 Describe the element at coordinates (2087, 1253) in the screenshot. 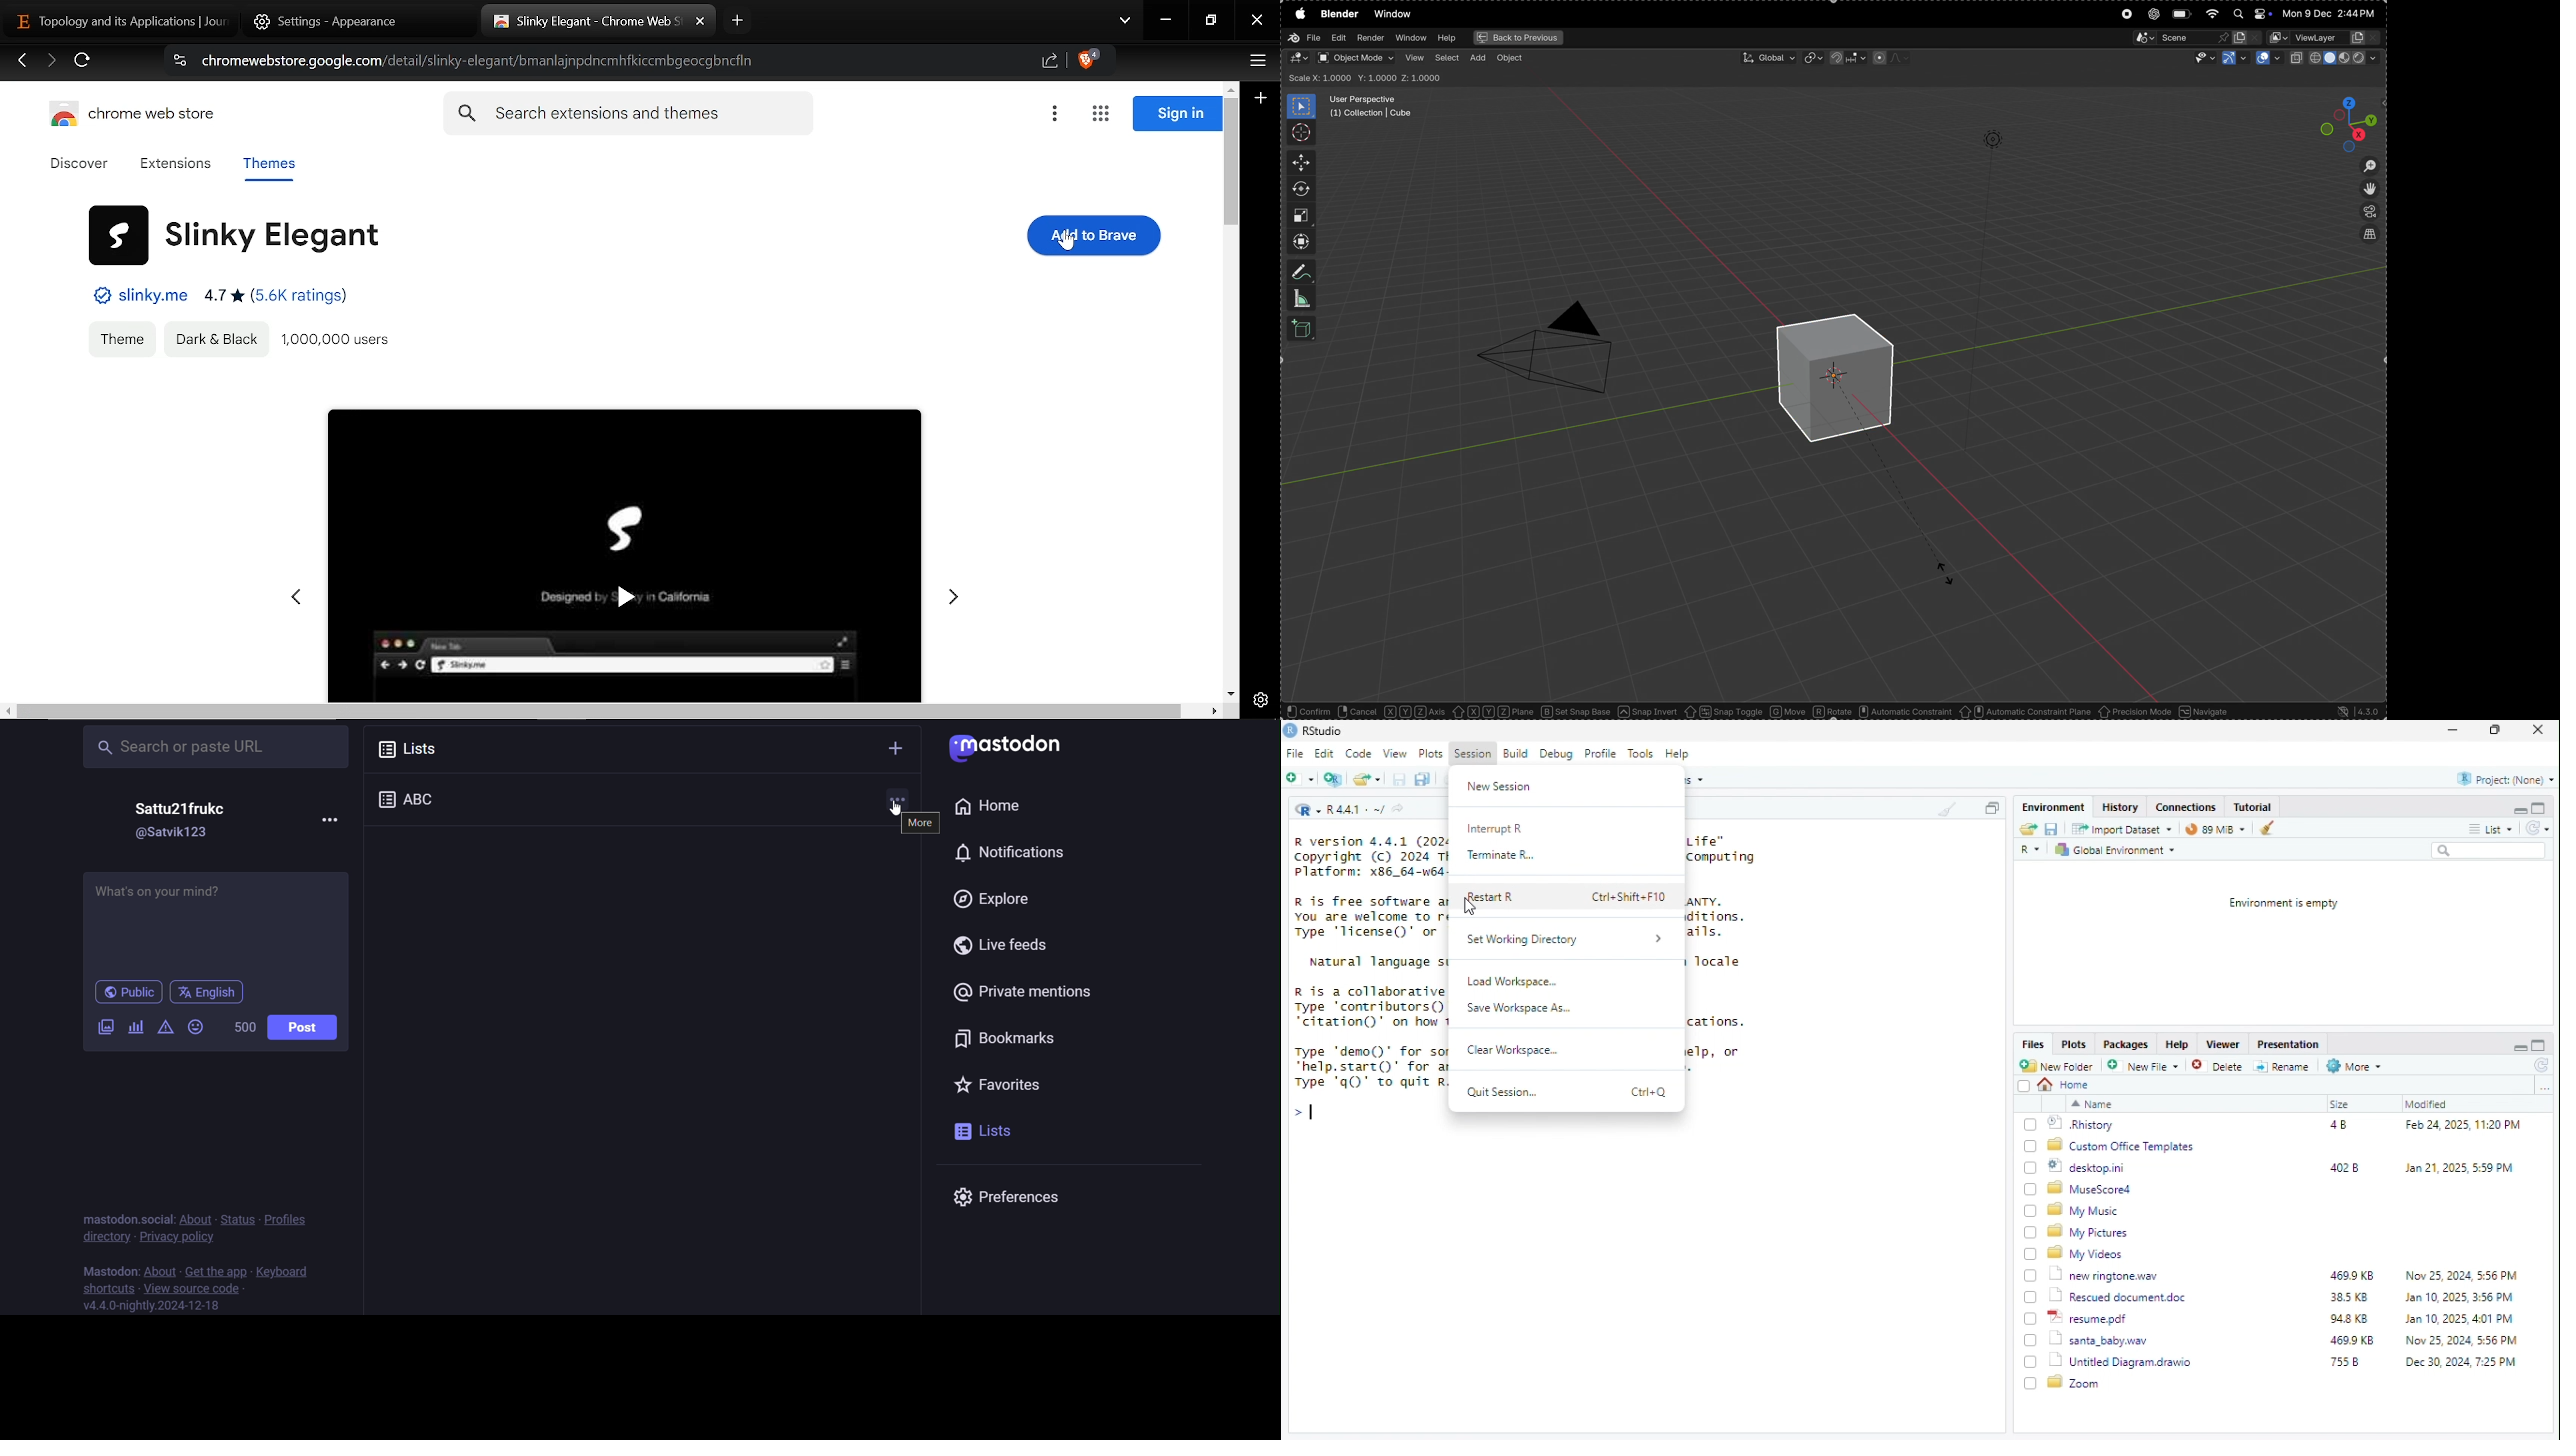

I see `My Videos` at that location.